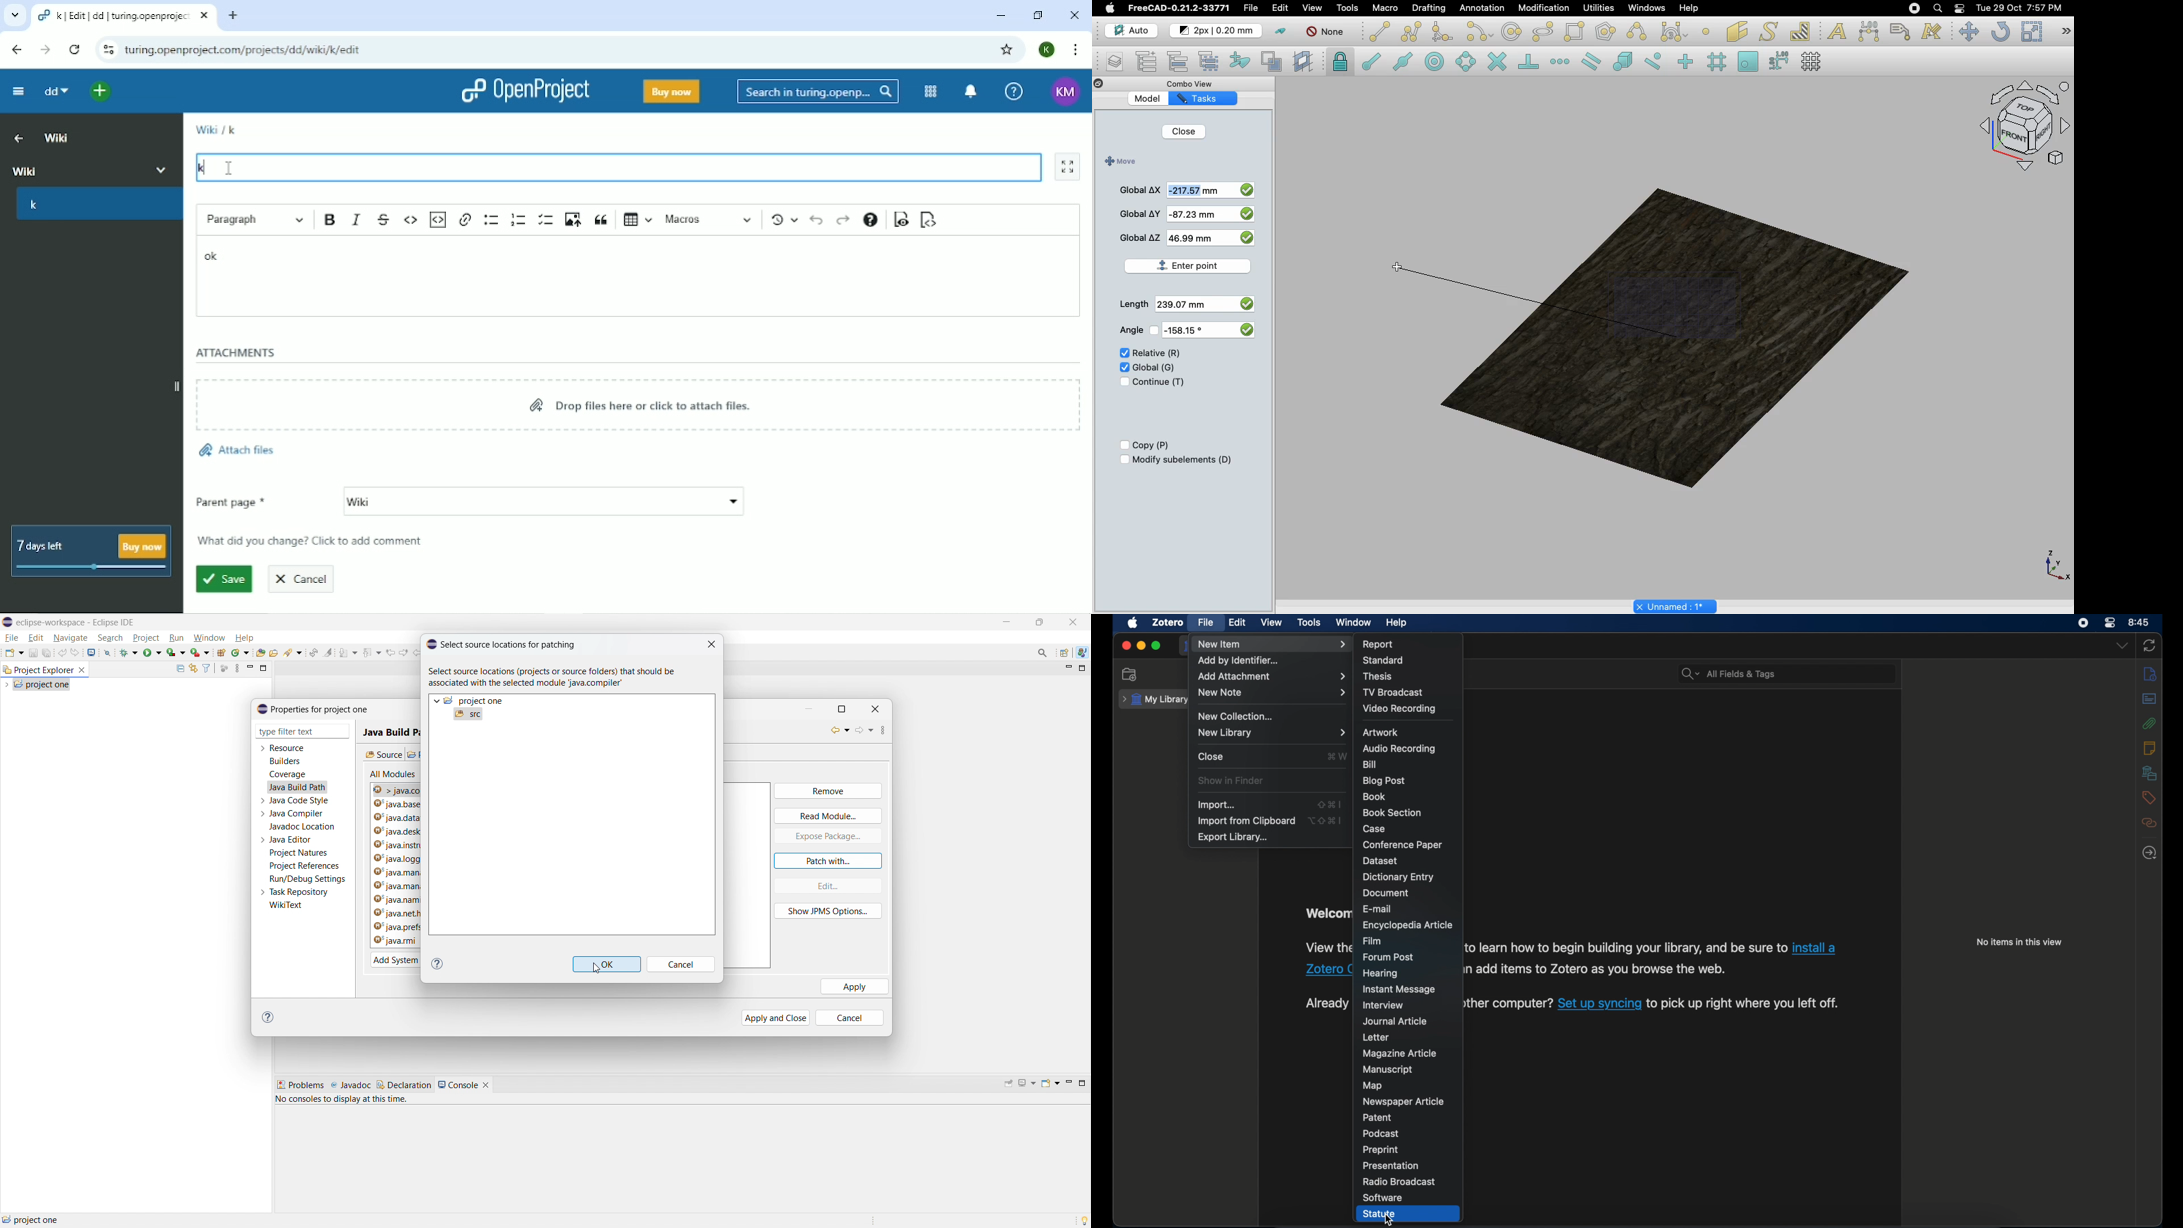 This screenshot has height=1232, width=2184. What do you see at coordinates (877, 708) in the screenshot?
I see `close` at bounding box center [877, 708].